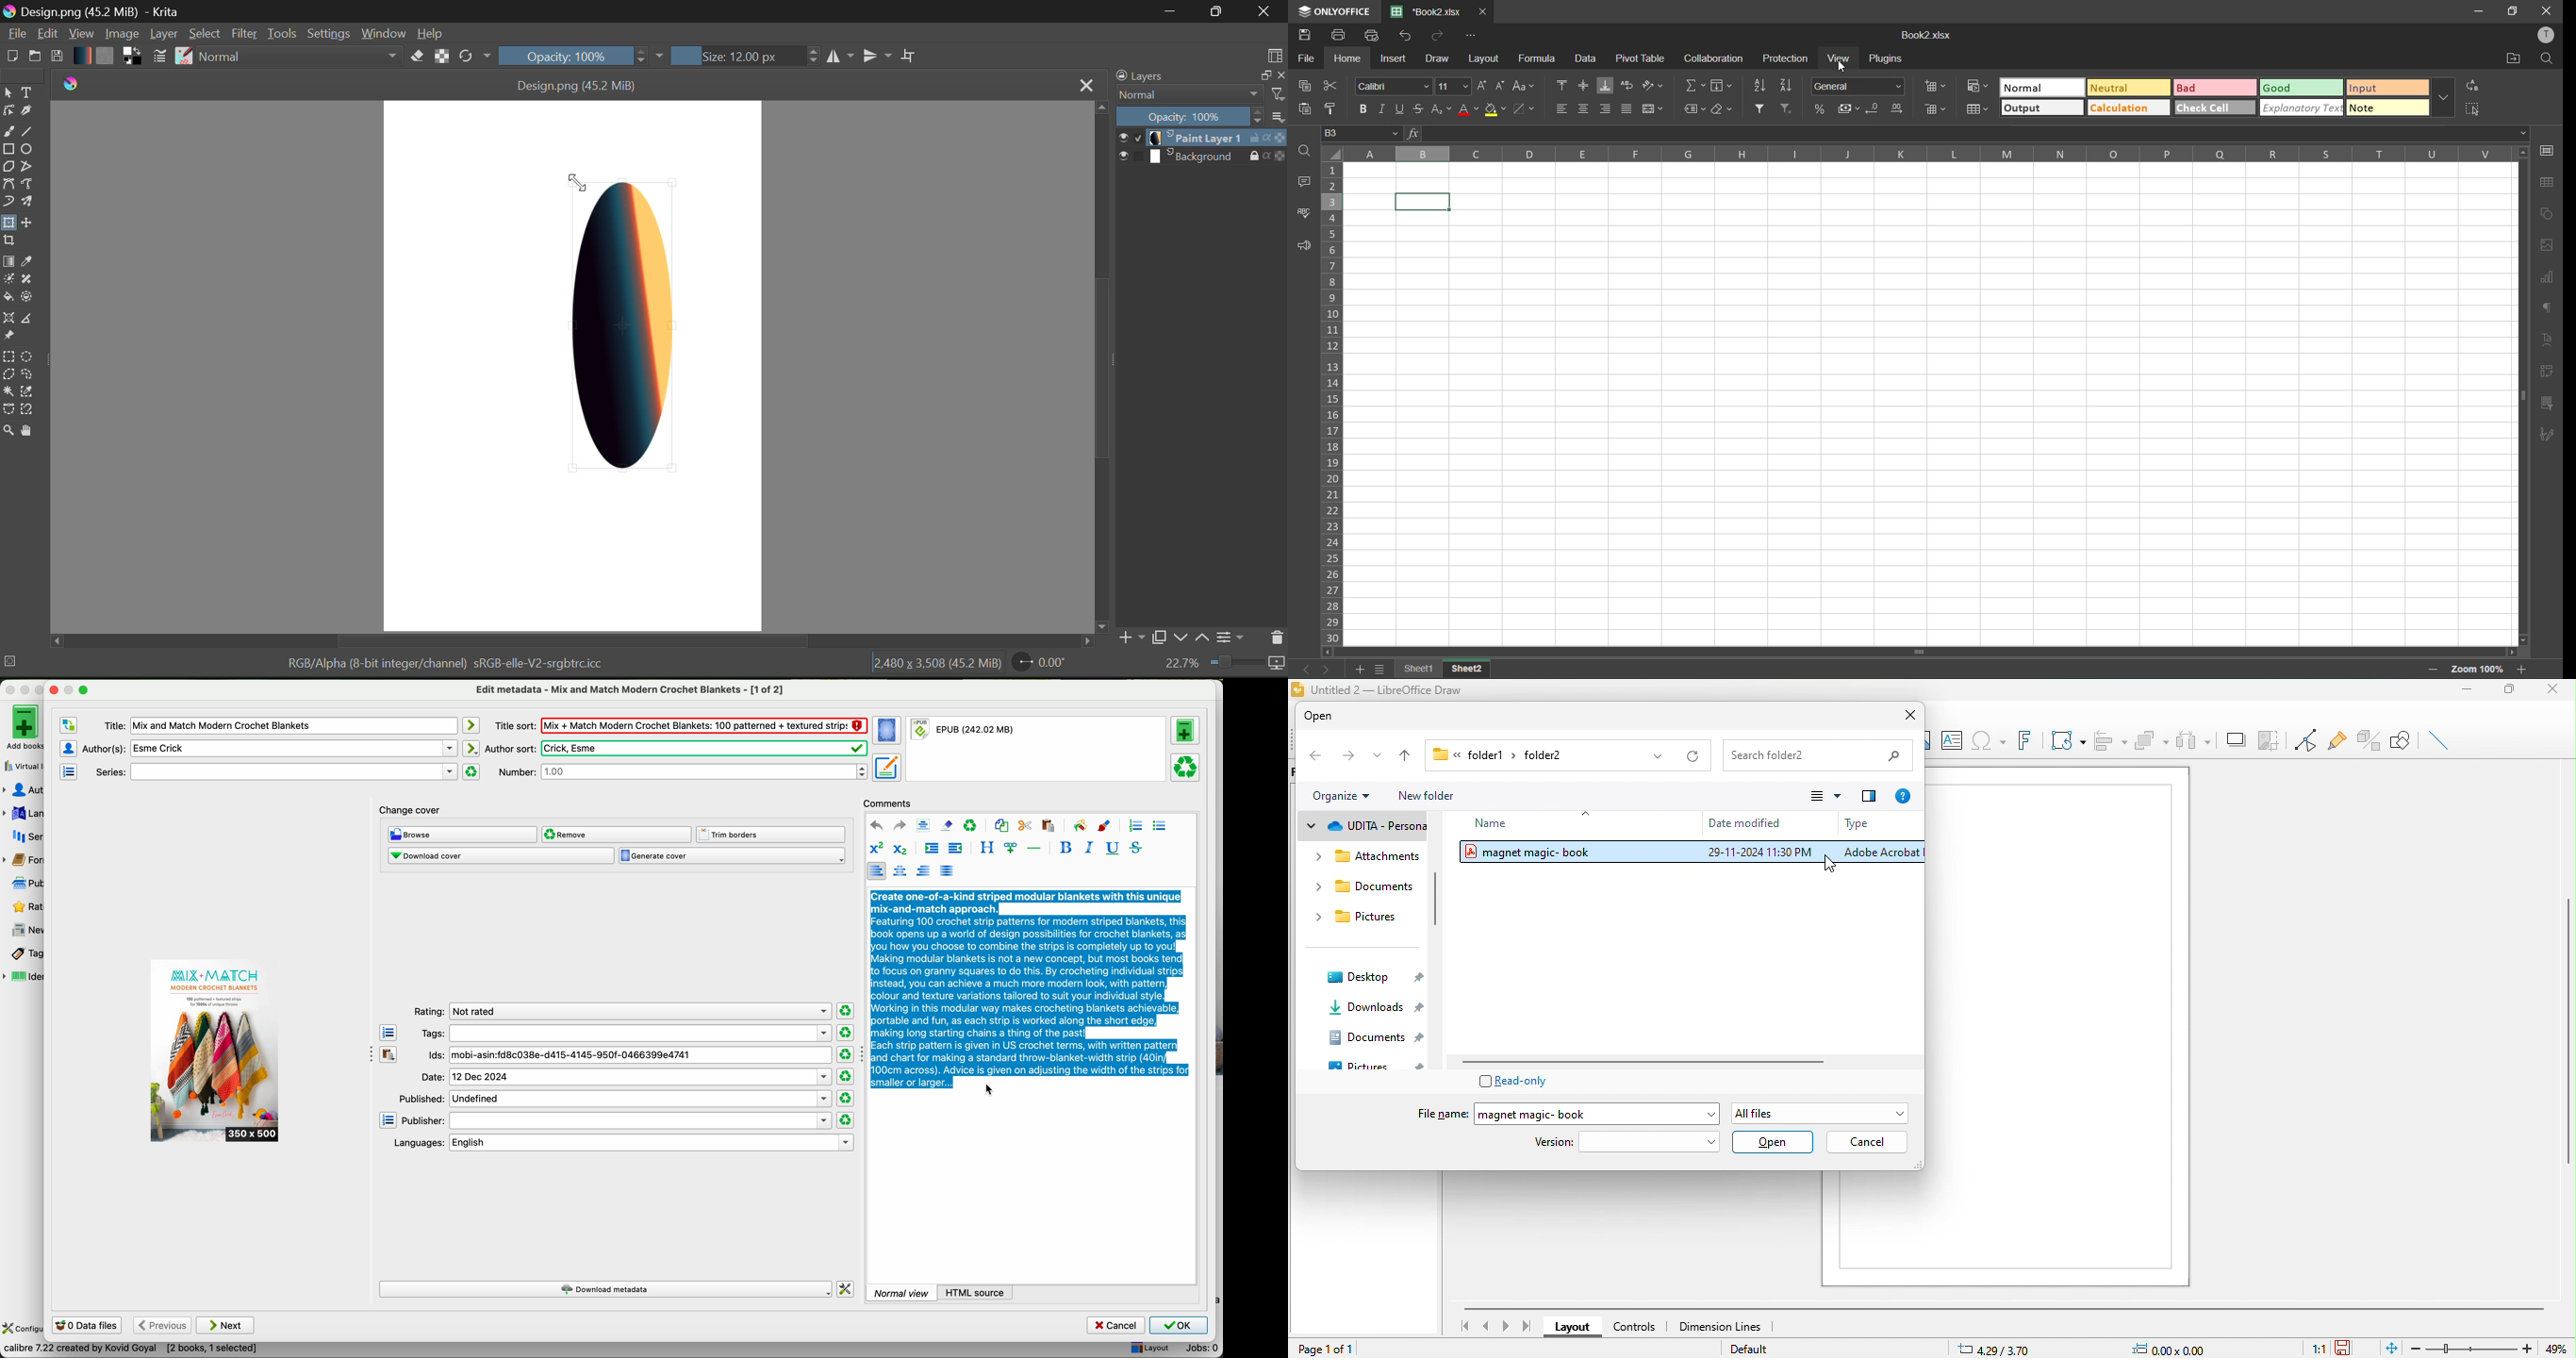  Describe the element at coordinates (992, 1090) in the screenshot. I see `cursor` at that location.